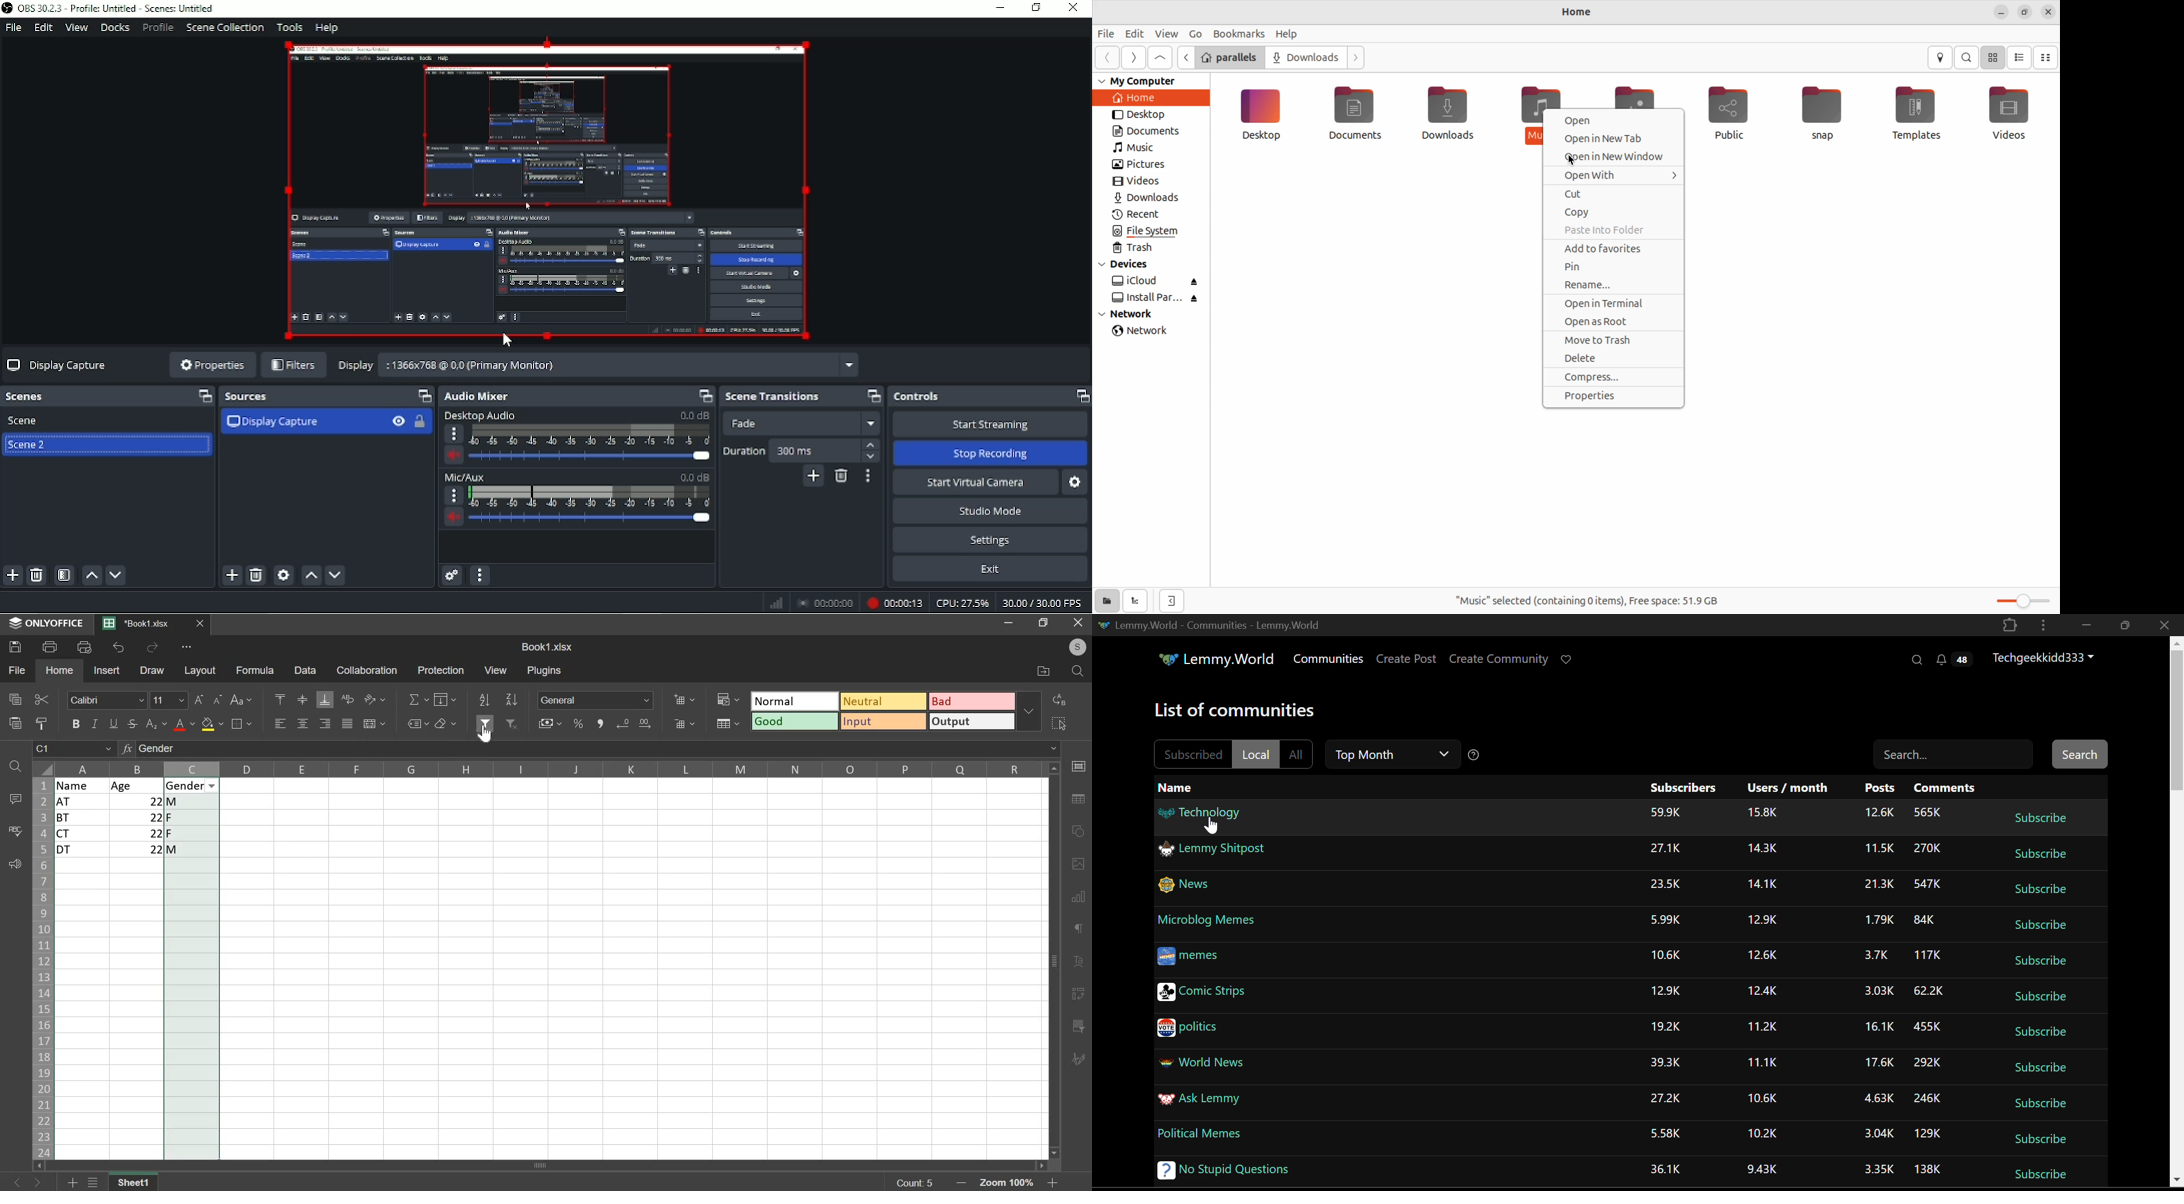 The width and height of the screenshot is (2184, 1204). I want to click on Stop Recording, so click(989, 453).